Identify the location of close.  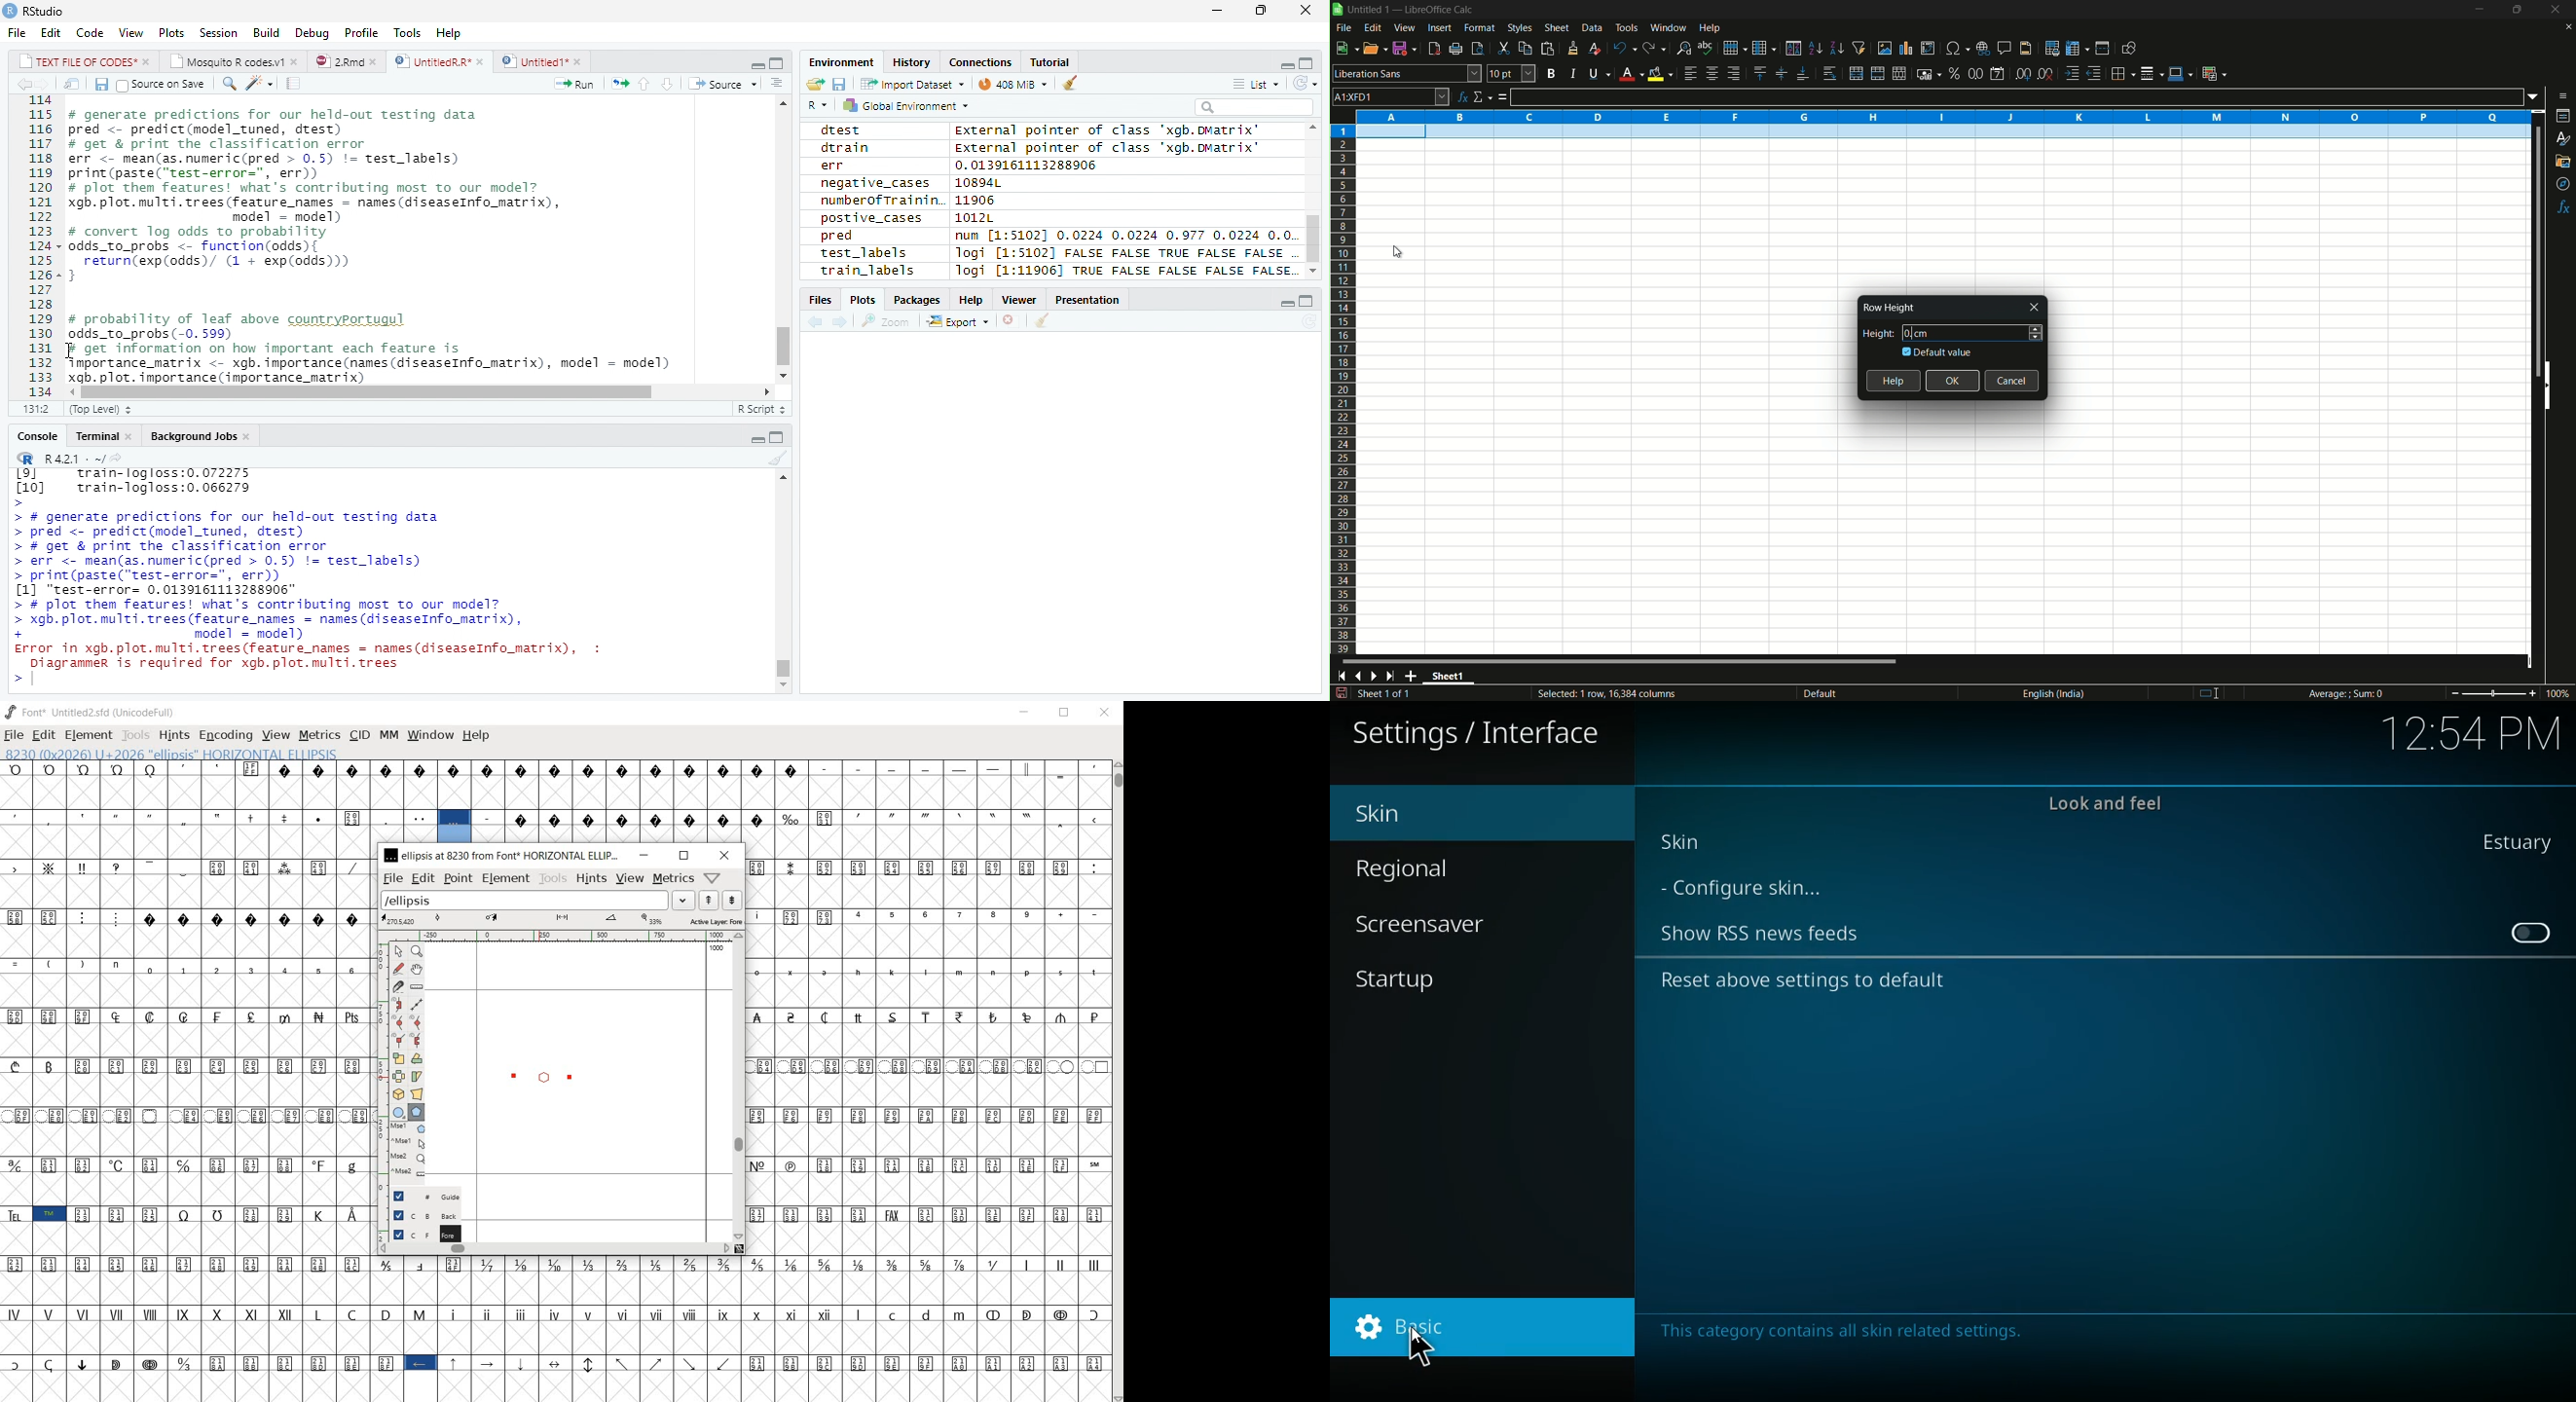
(2035, 308).